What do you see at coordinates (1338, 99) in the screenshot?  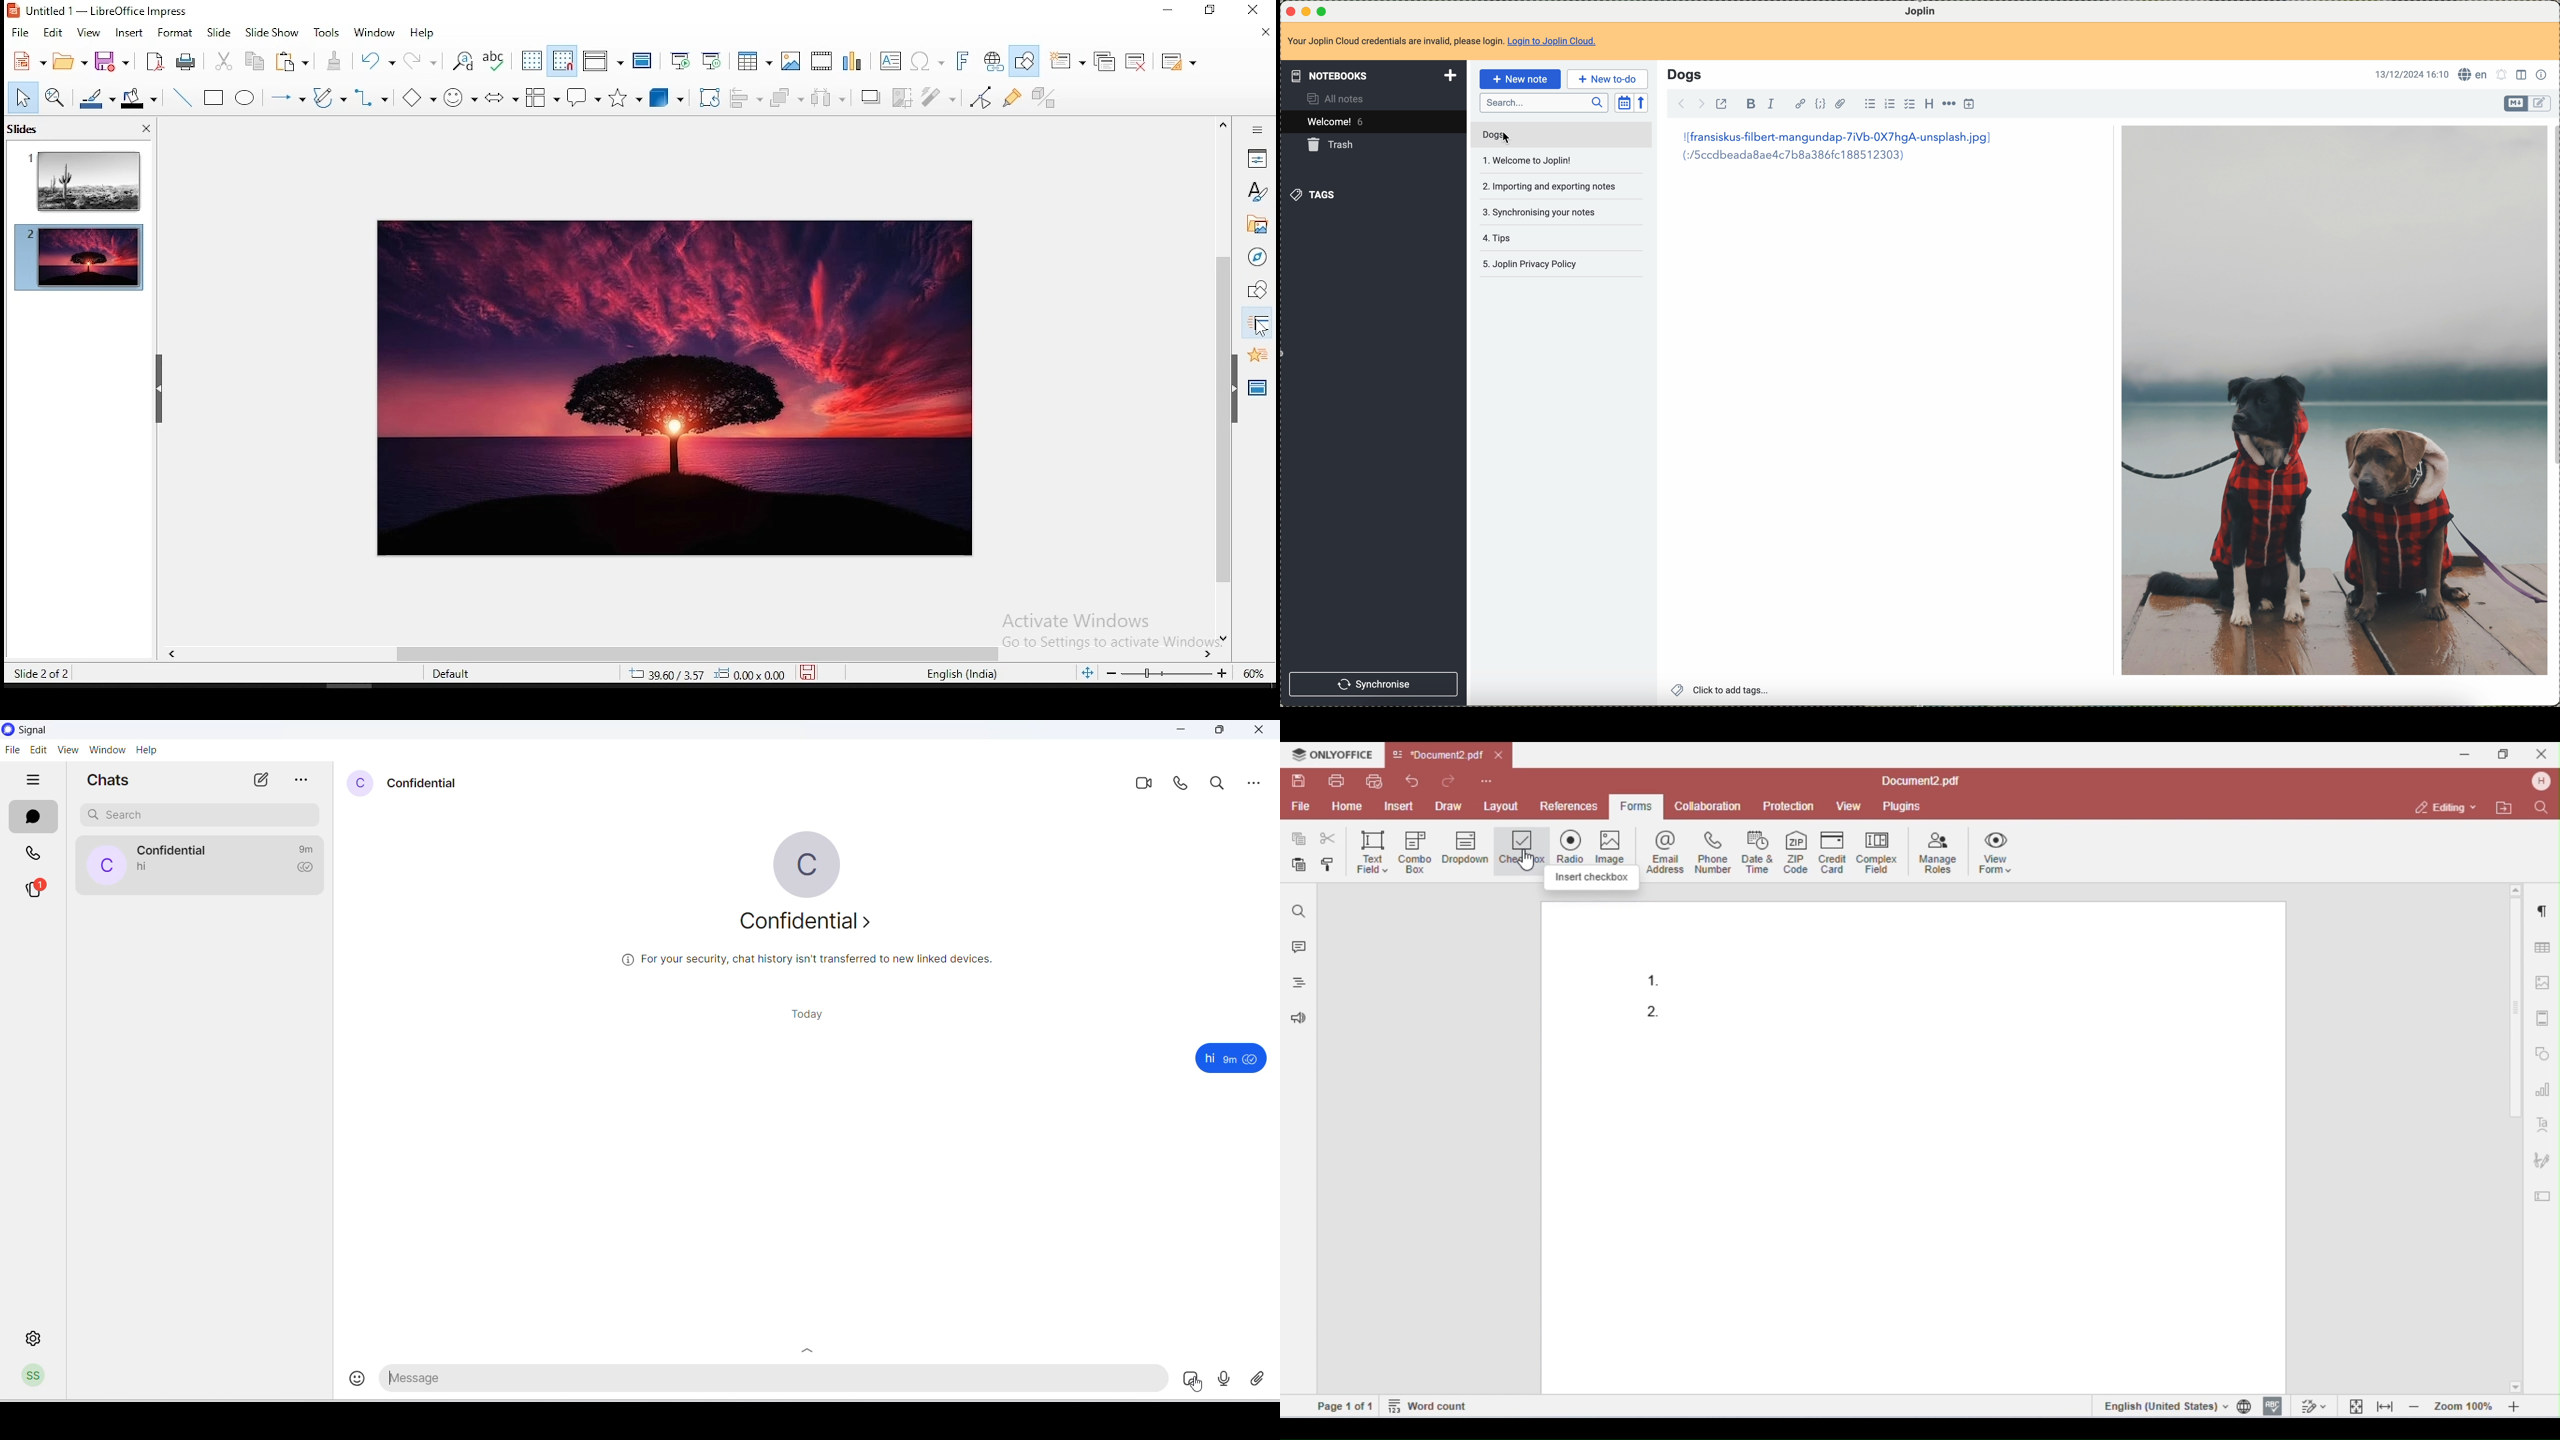 I see `all notes` at bounding box center [1338, 99].